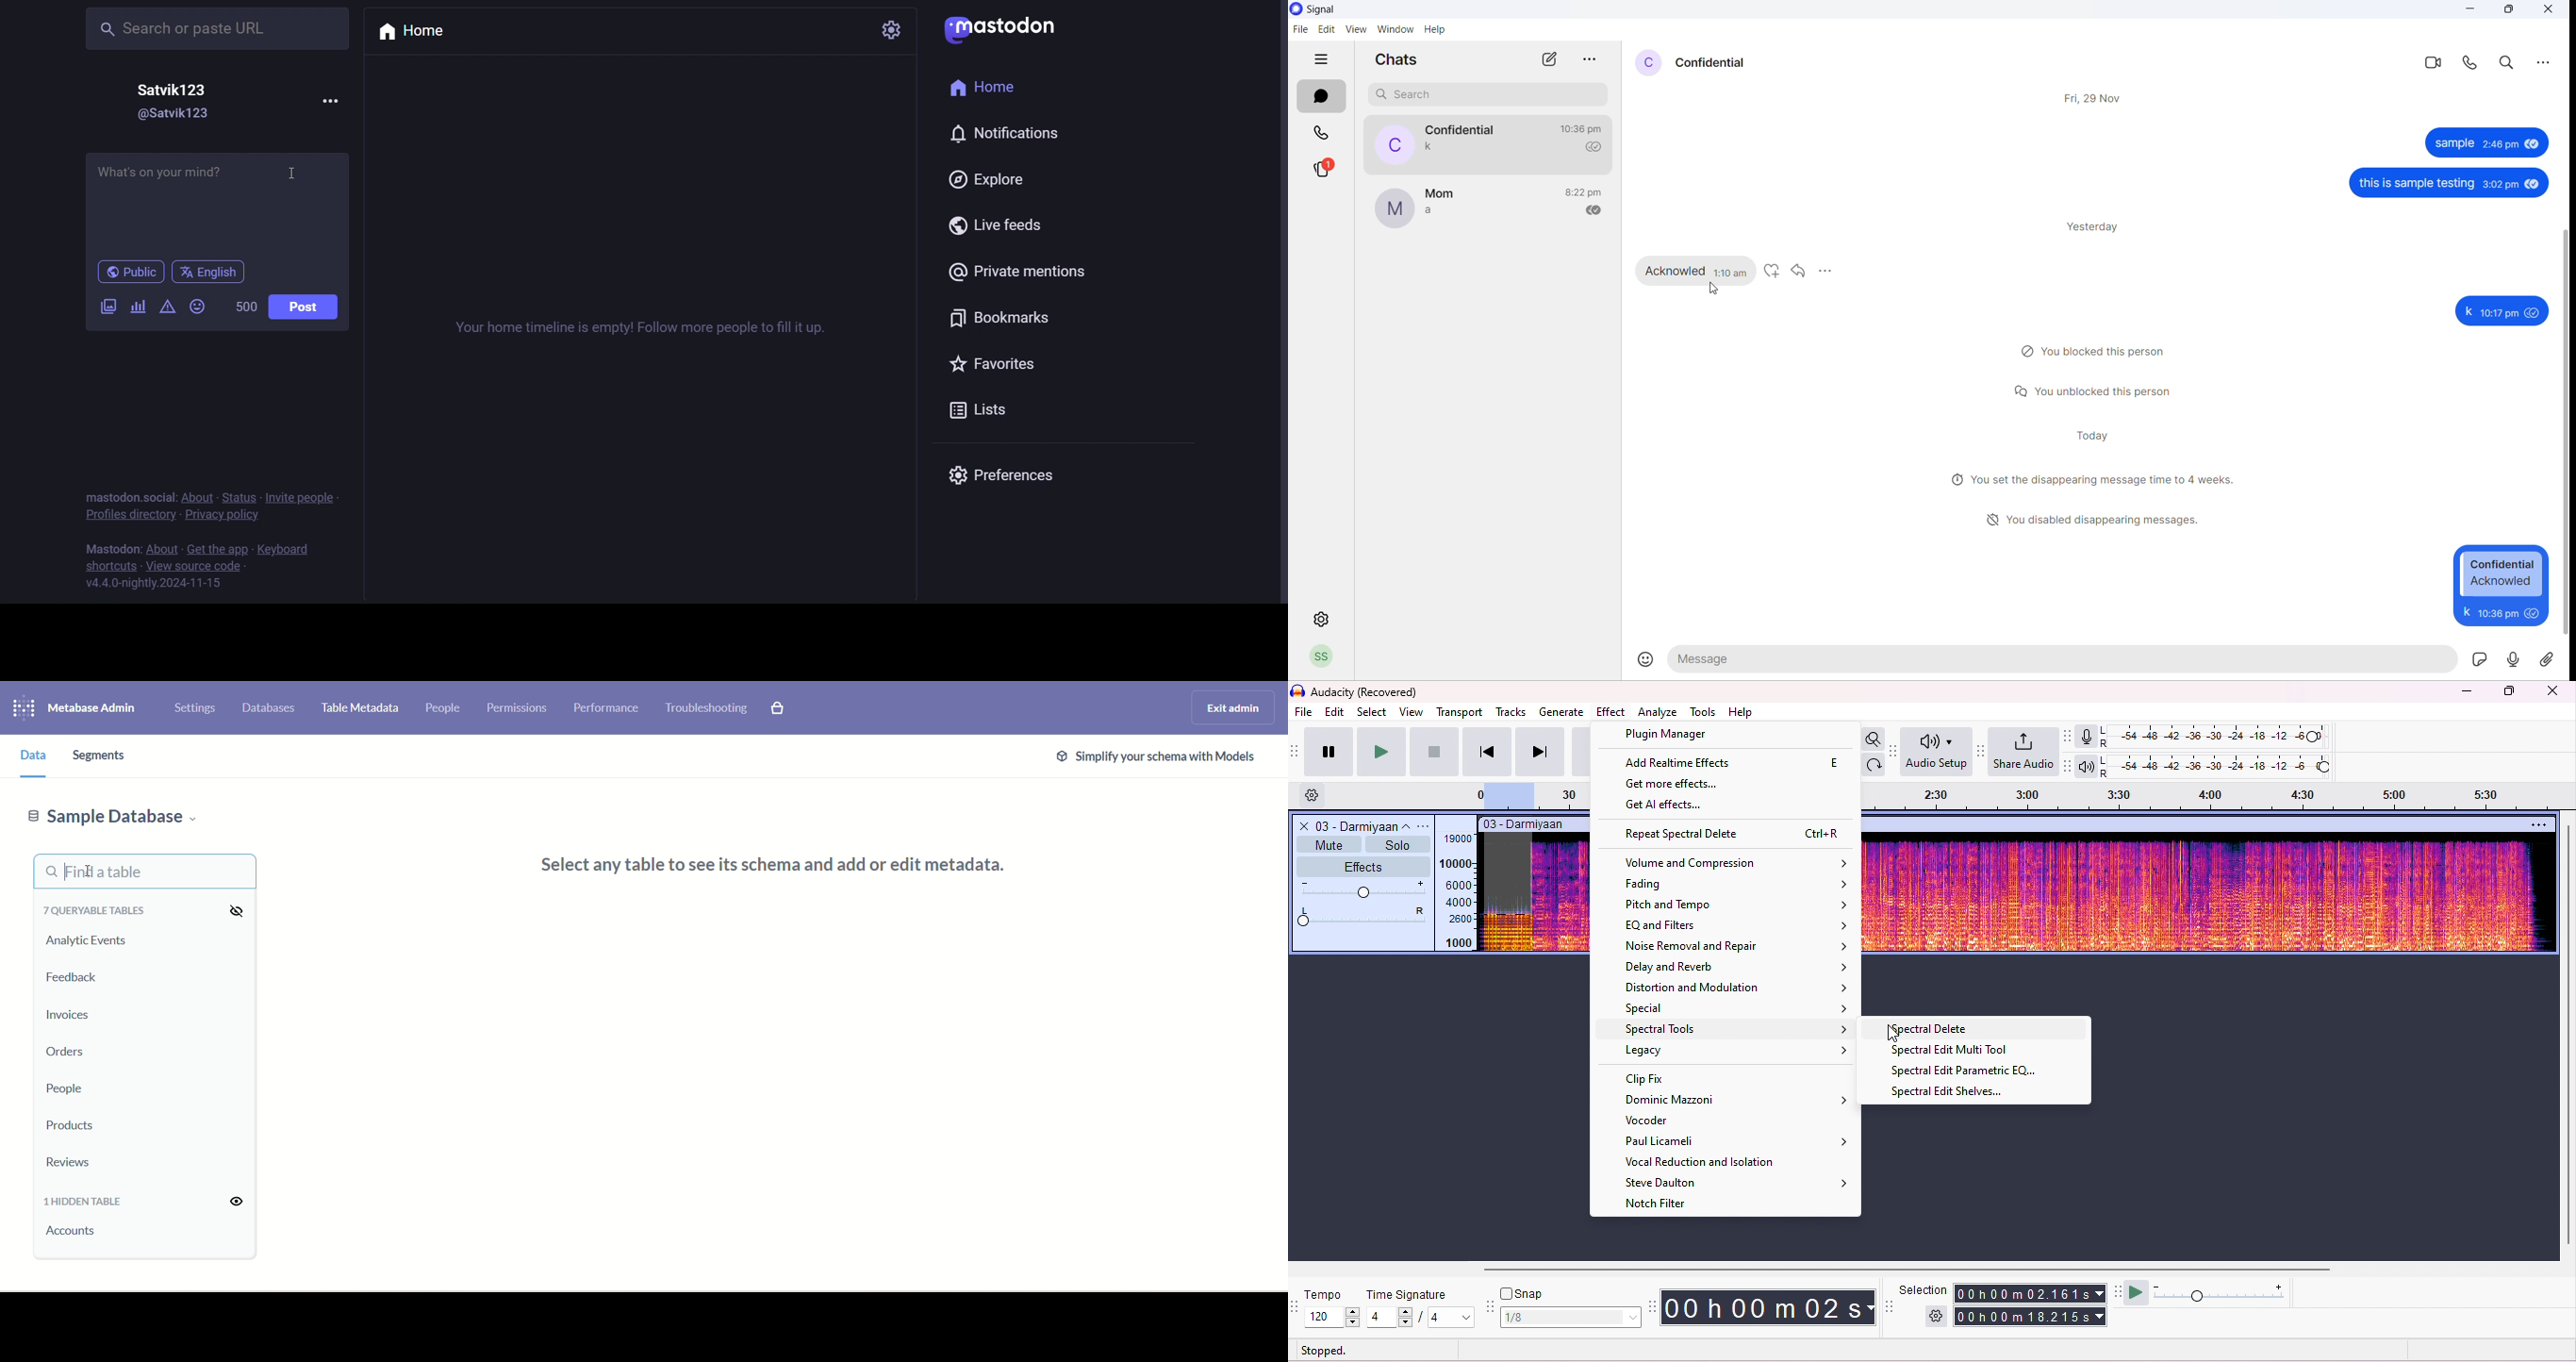 This screenshot has height=1372, width=2576. What do you see at coordinates (1873, 739) in the screenshot?
I see `toggle zoom` at bounding box center [1873, 739].